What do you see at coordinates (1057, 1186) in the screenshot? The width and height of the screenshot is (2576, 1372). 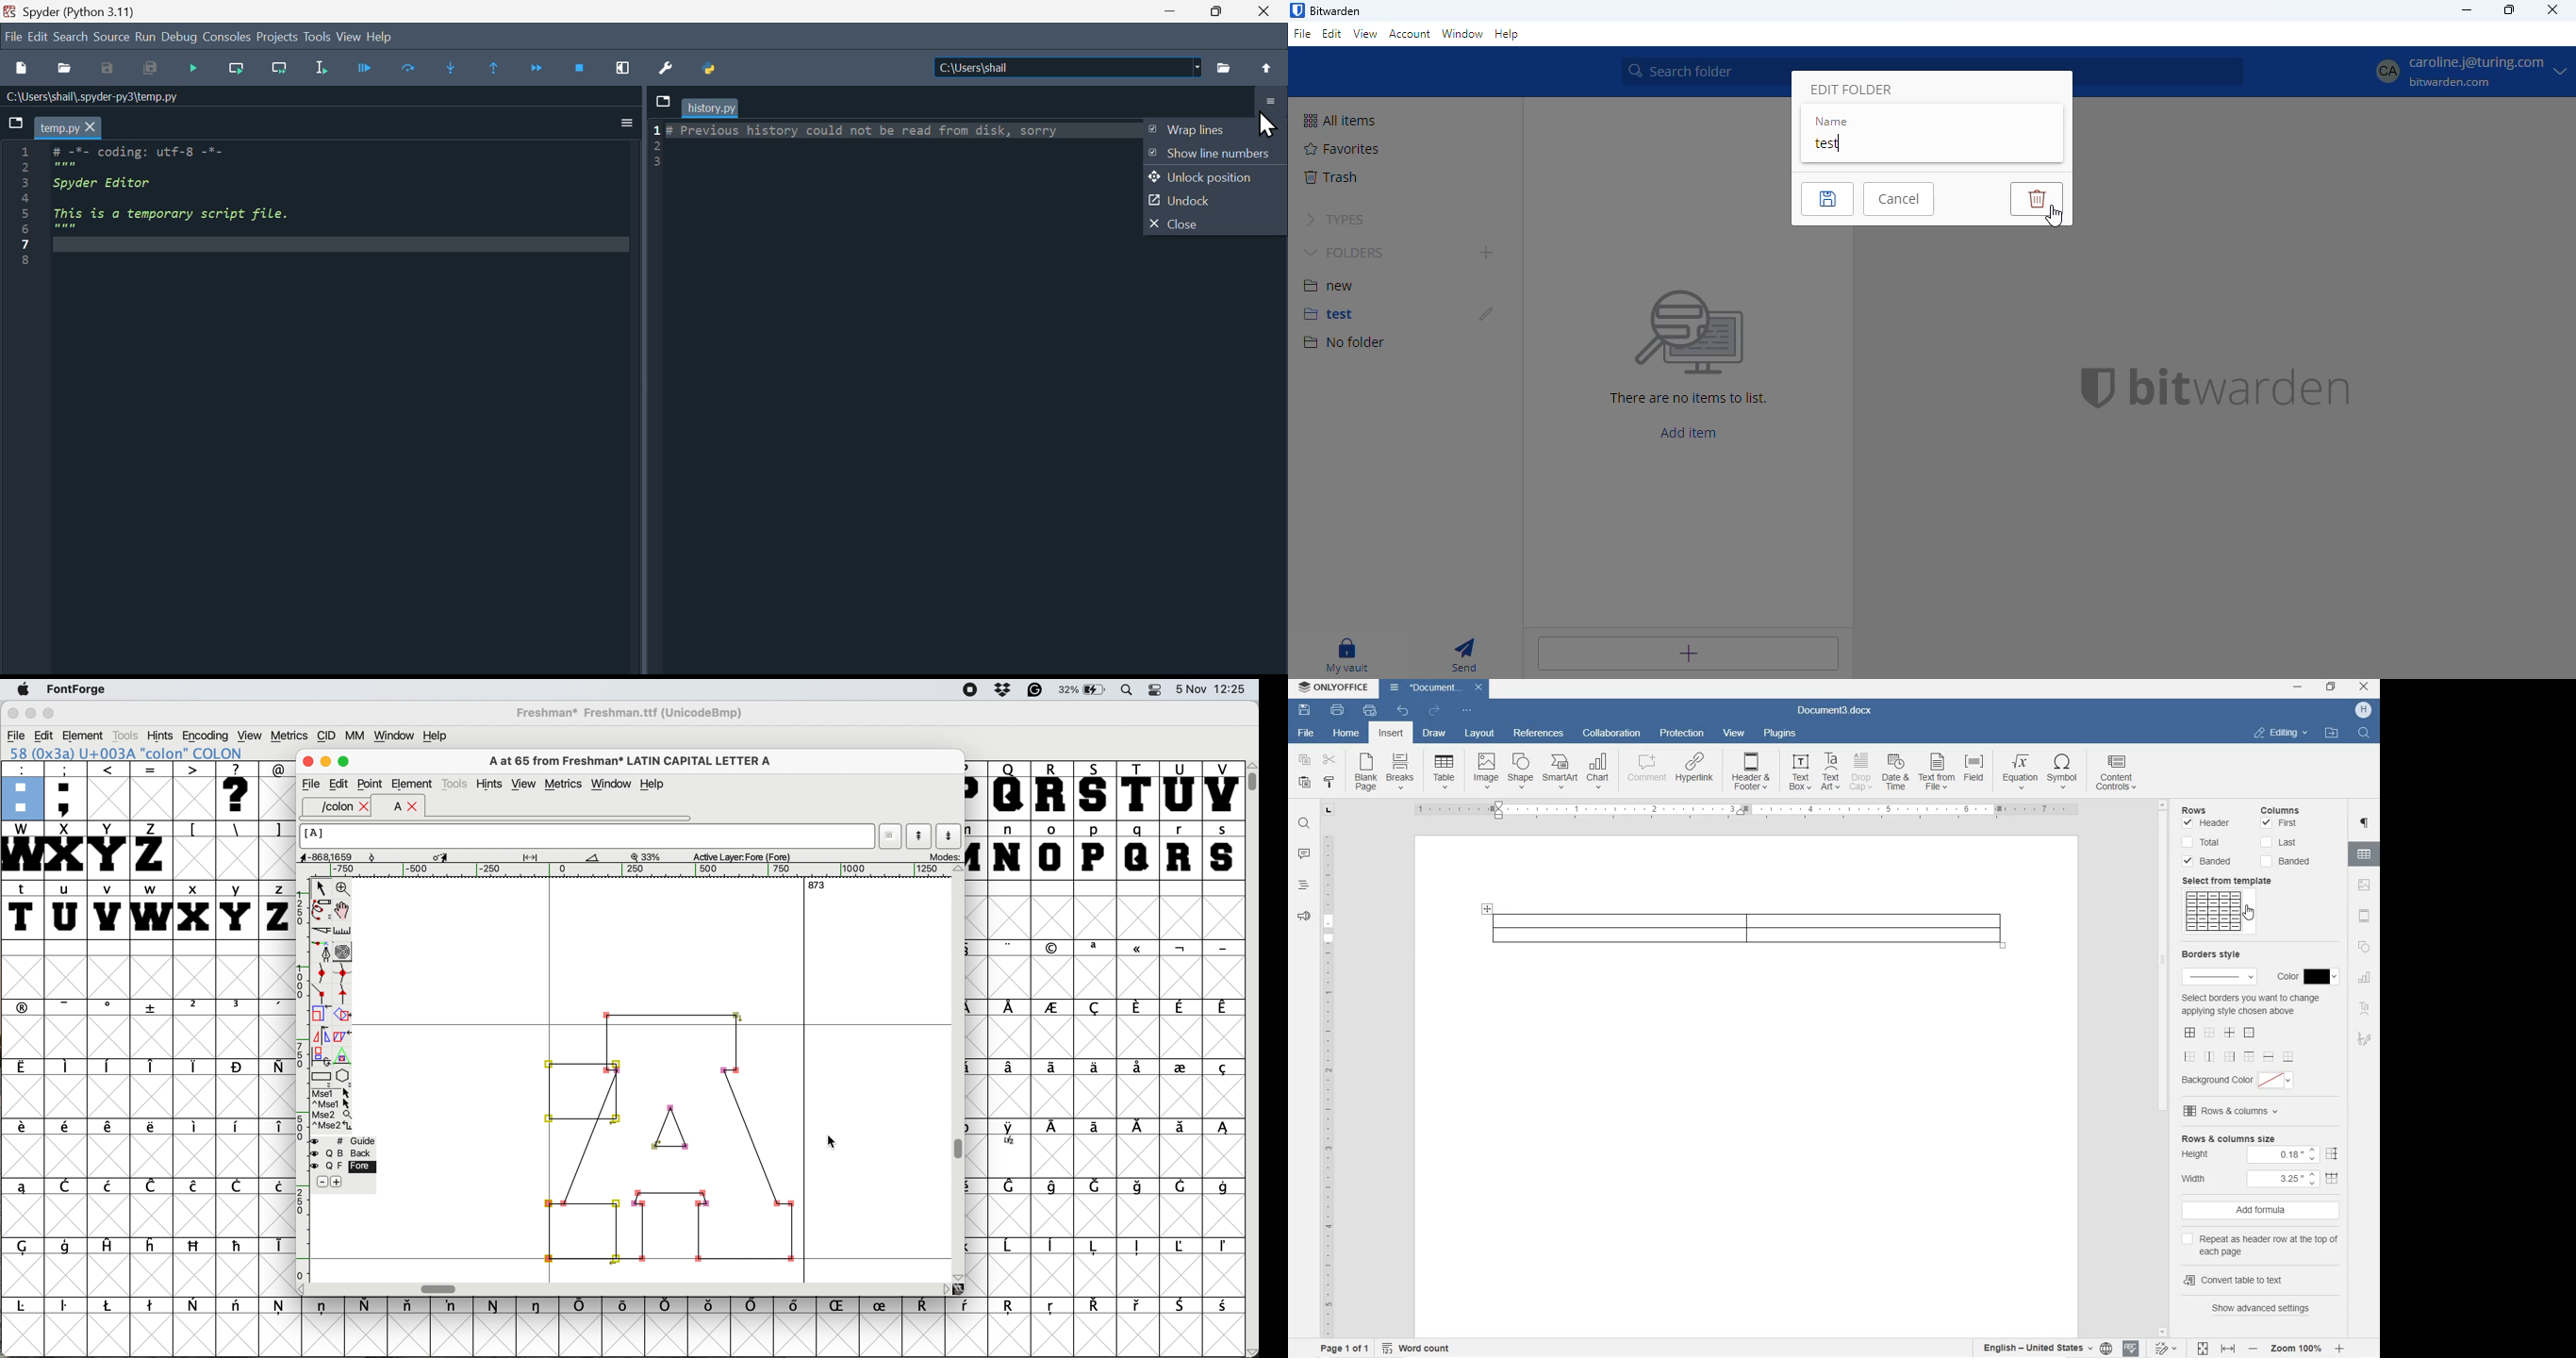 I see `symbol` at bounding box center [1057, 1186].